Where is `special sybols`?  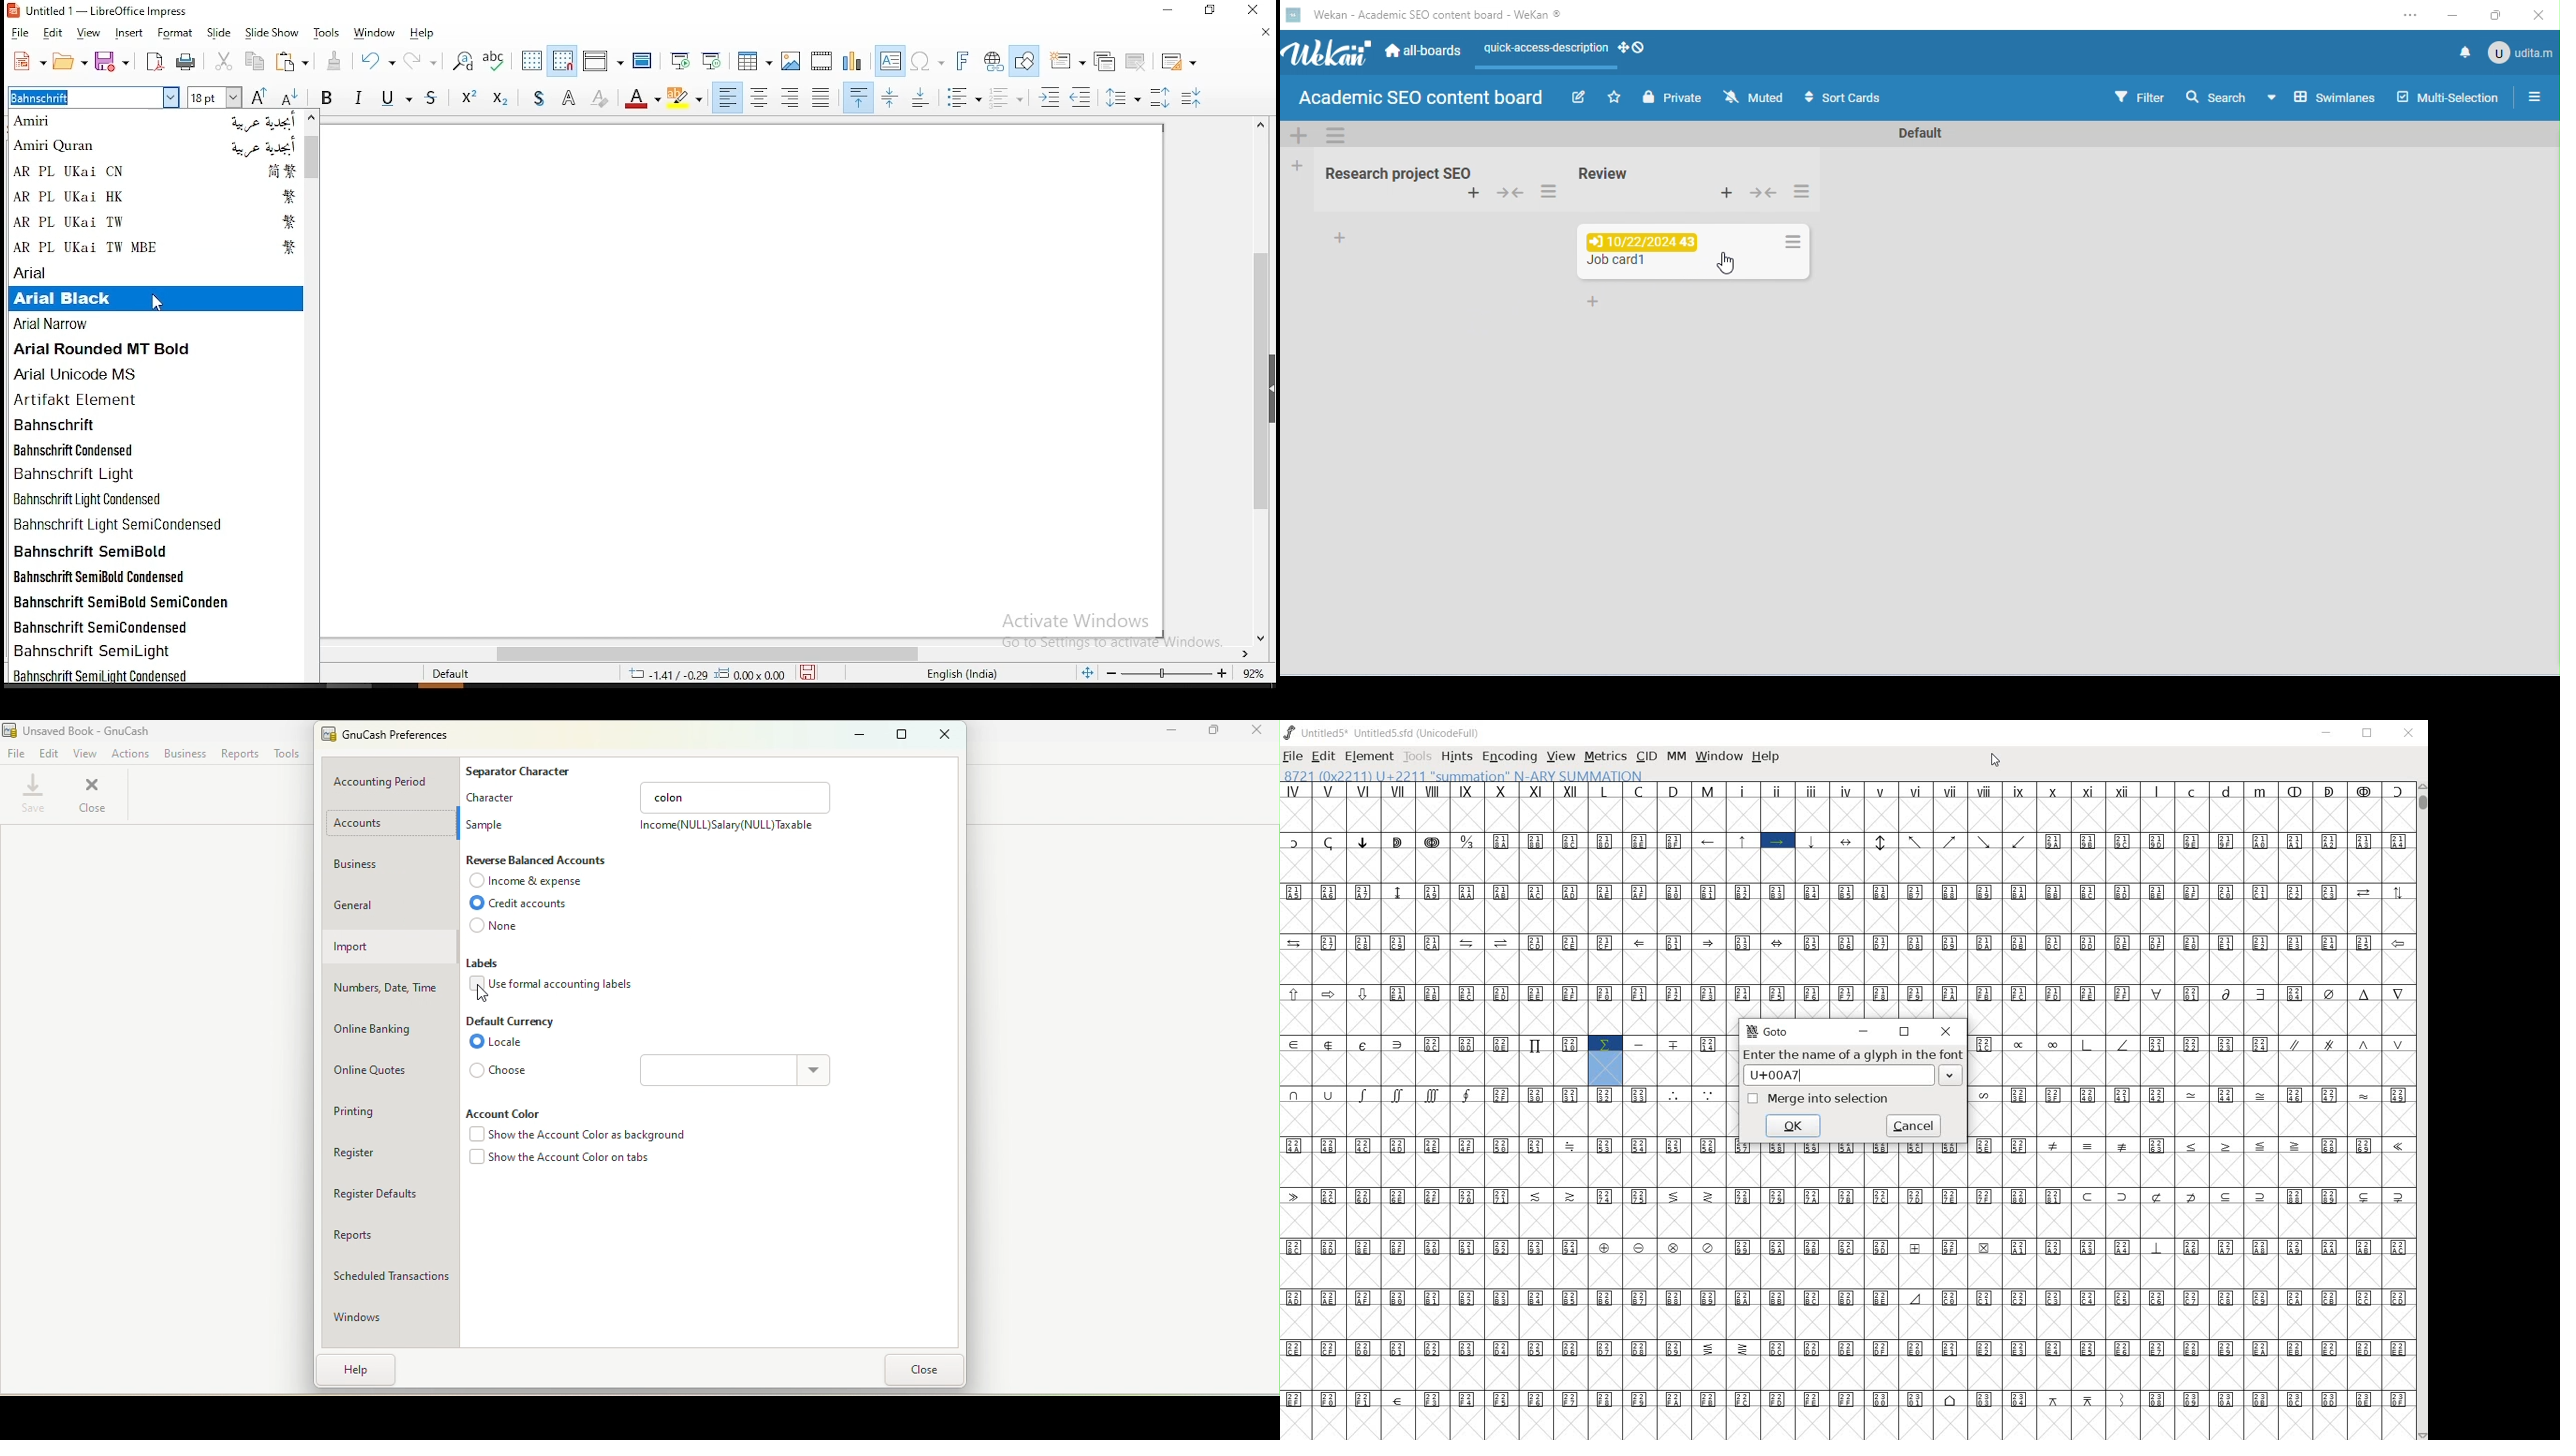
special sybols is located at coordinates (1846, 1247).